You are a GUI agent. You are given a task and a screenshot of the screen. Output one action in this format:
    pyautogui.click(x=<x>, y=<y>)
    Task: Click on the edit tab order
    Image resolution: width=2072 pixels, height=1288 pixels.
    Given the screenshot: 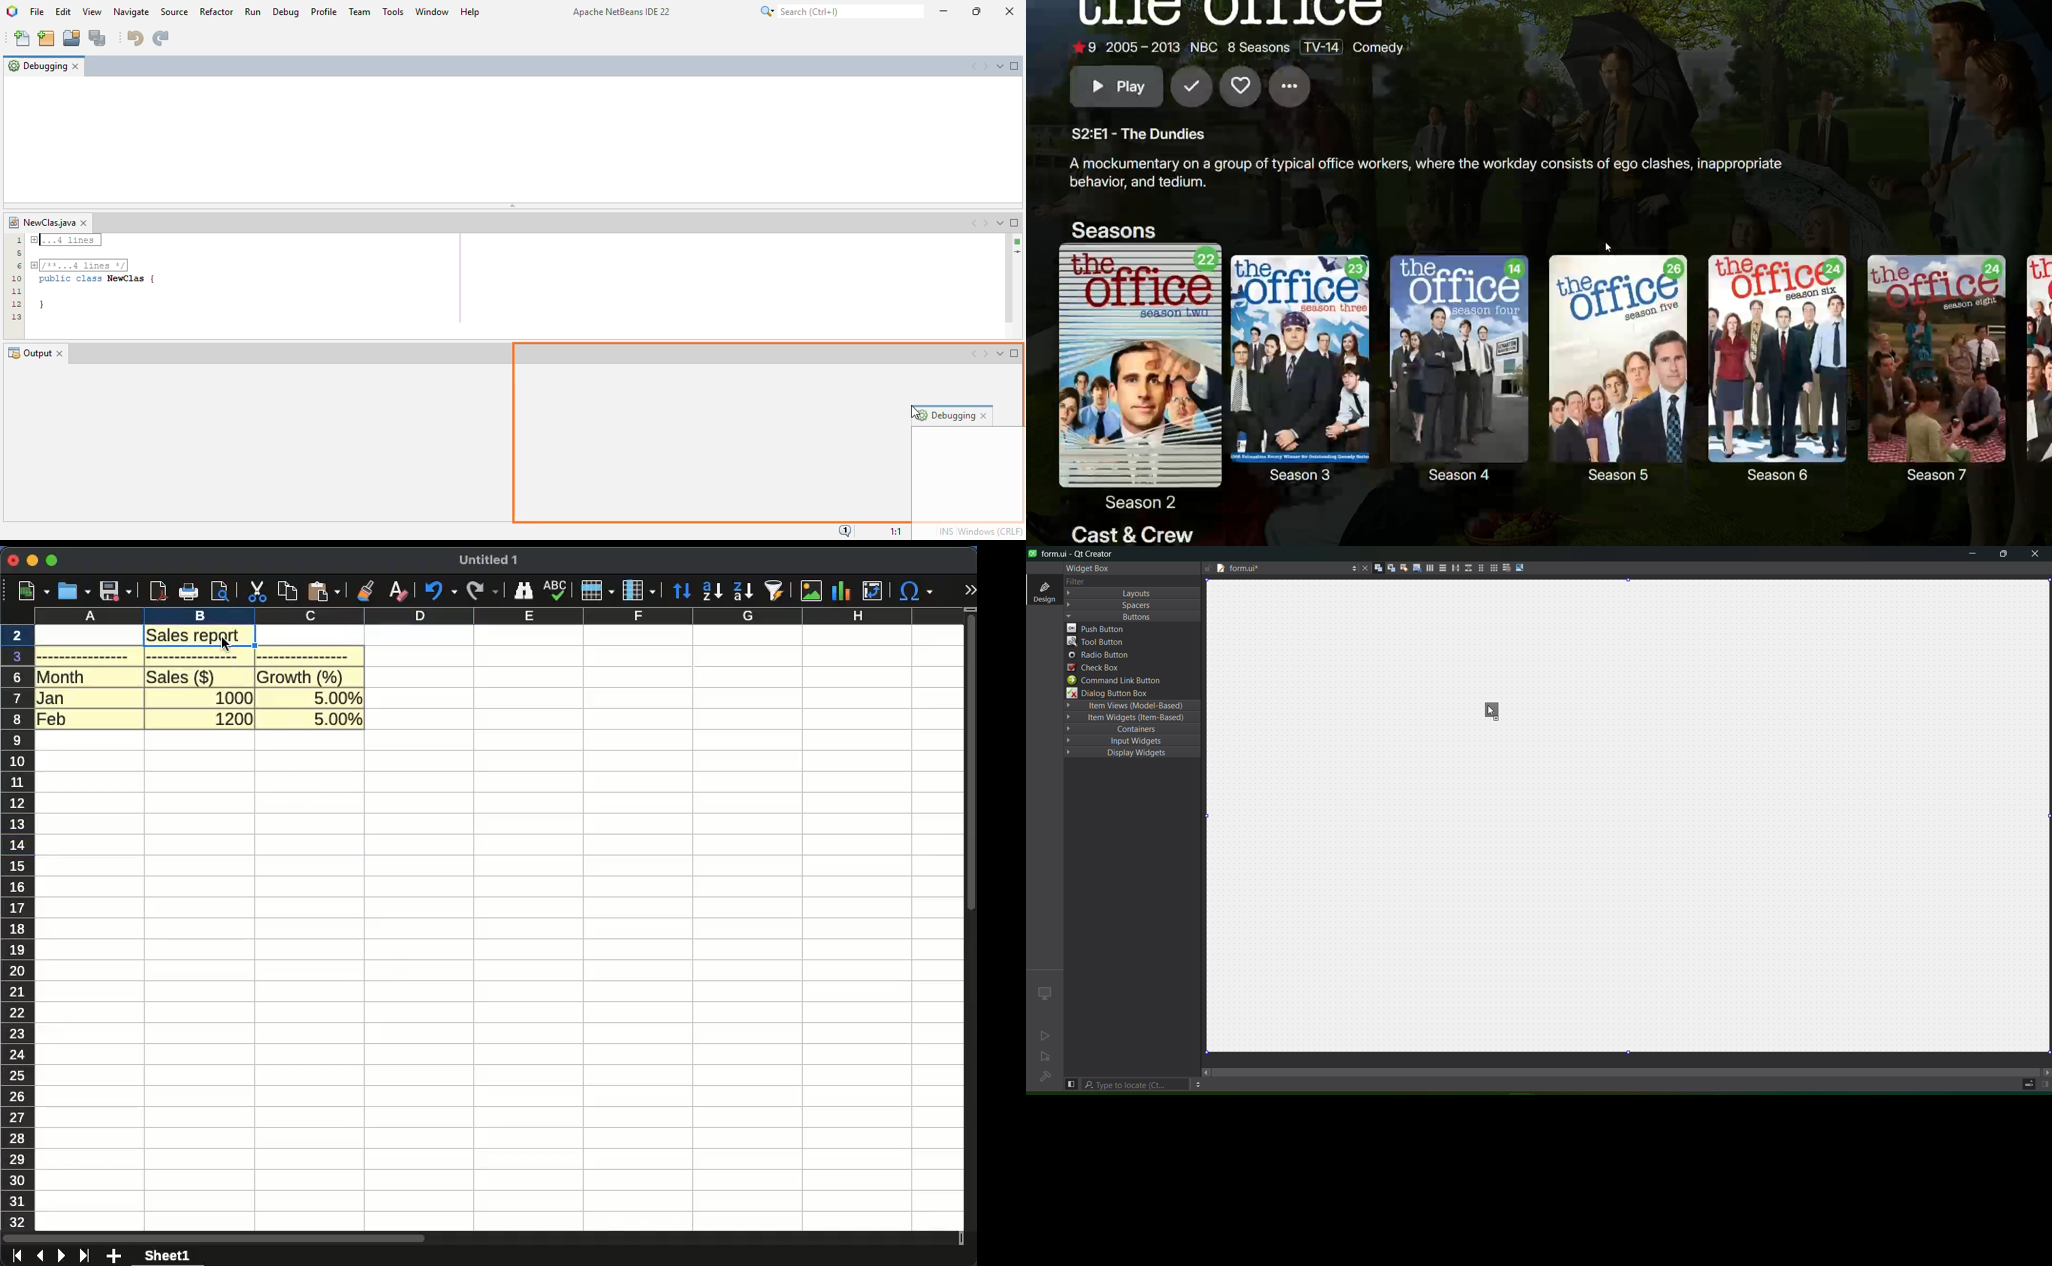 What is the action you would take?
    pyautogui.click(x=1415, y=568)
    